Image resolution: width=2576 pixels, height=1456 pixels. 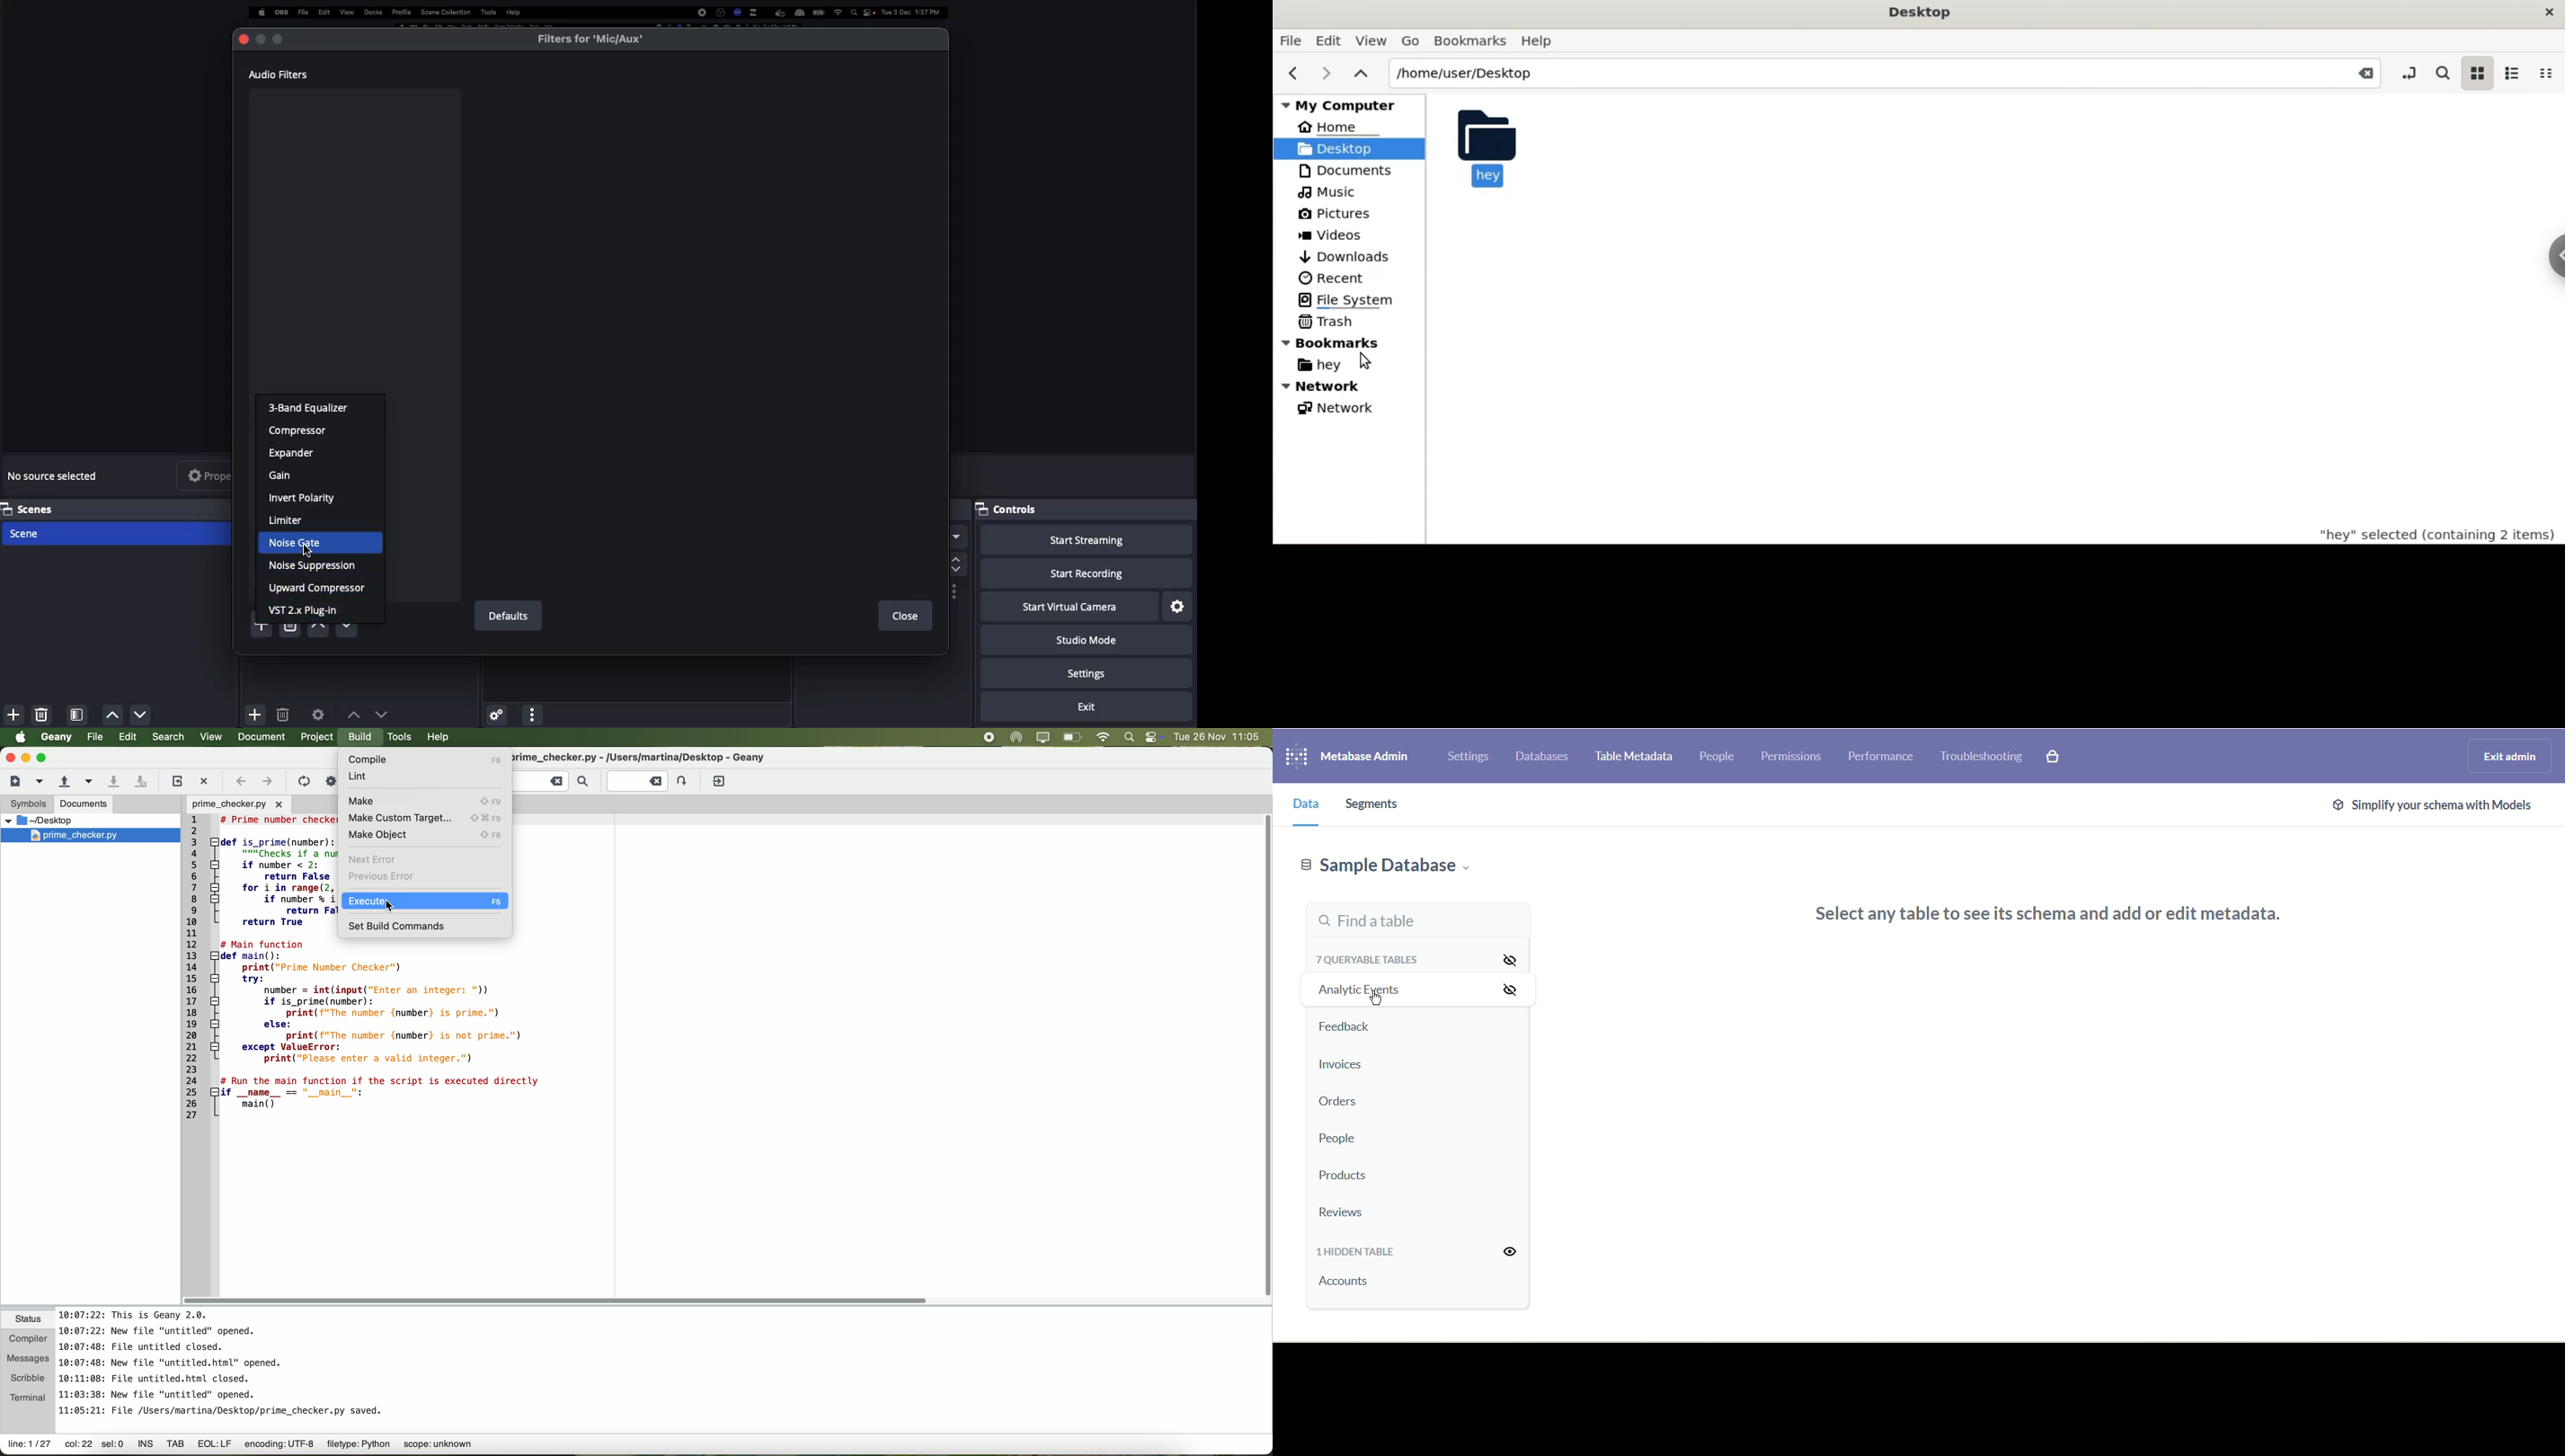 What do you see at coordinates (317, 586) in the screenshot?
I see `Upward compressor` at bounding box center [317, 586].